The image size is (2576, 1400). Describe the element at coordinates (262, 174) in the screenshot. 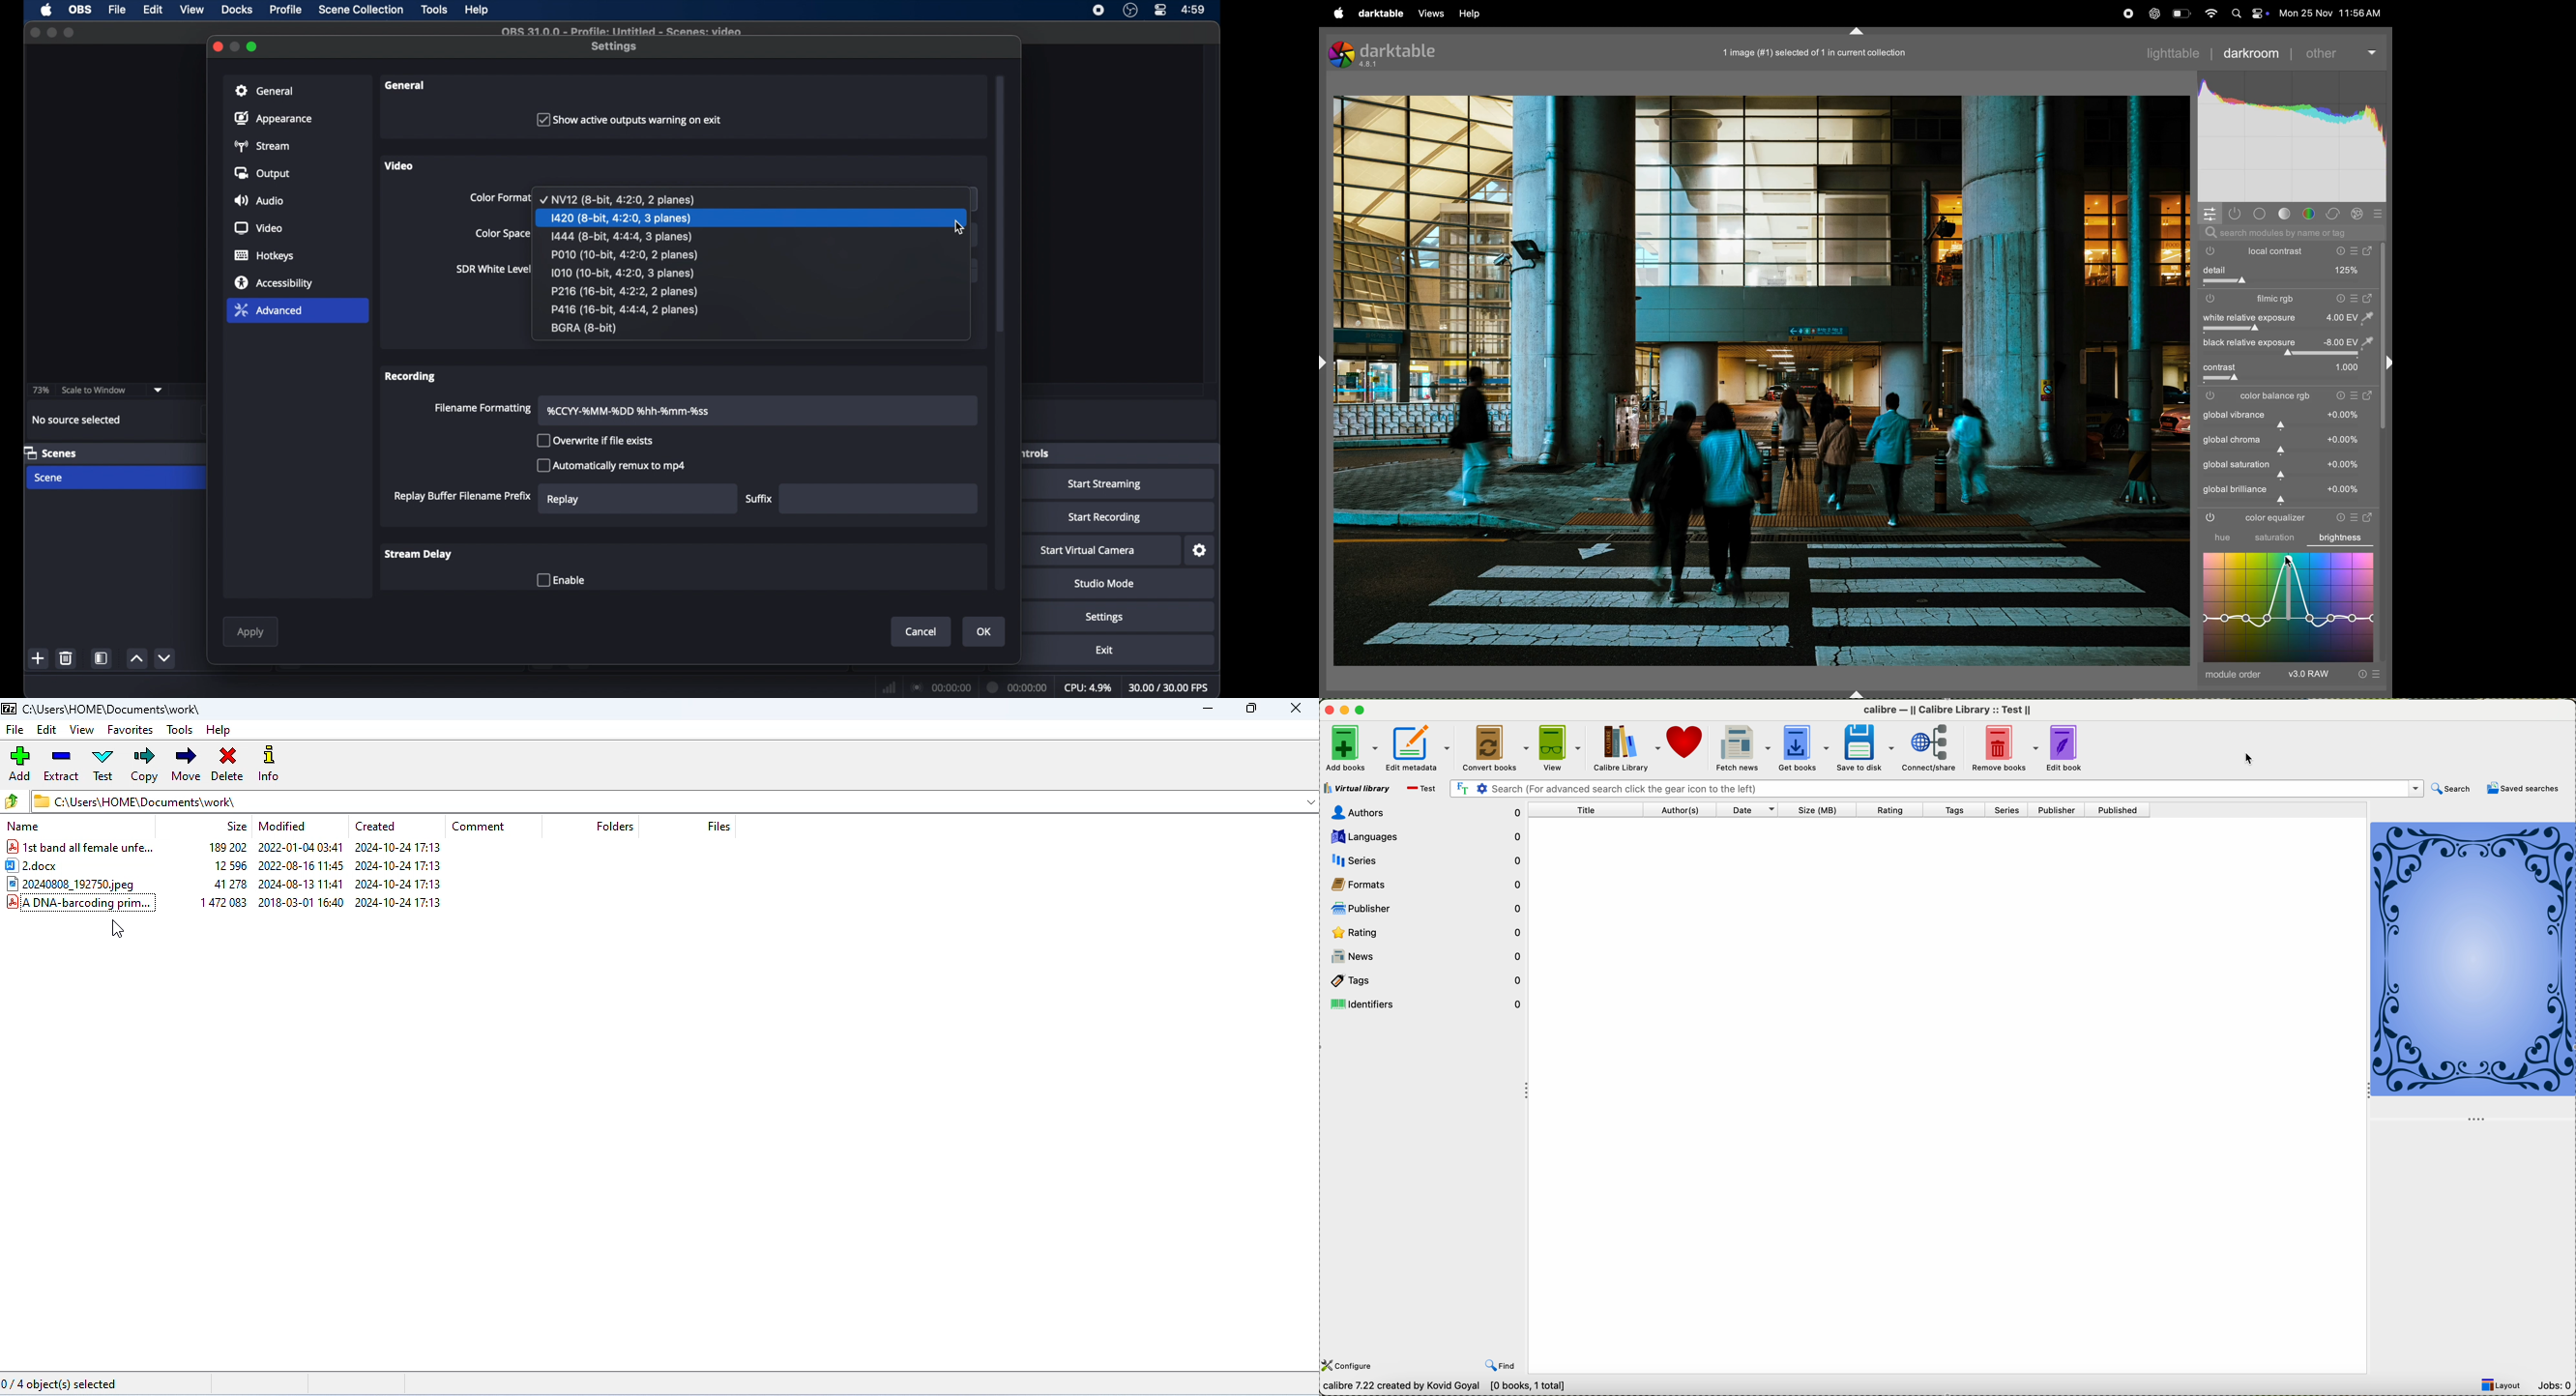

I see `output` at that location.